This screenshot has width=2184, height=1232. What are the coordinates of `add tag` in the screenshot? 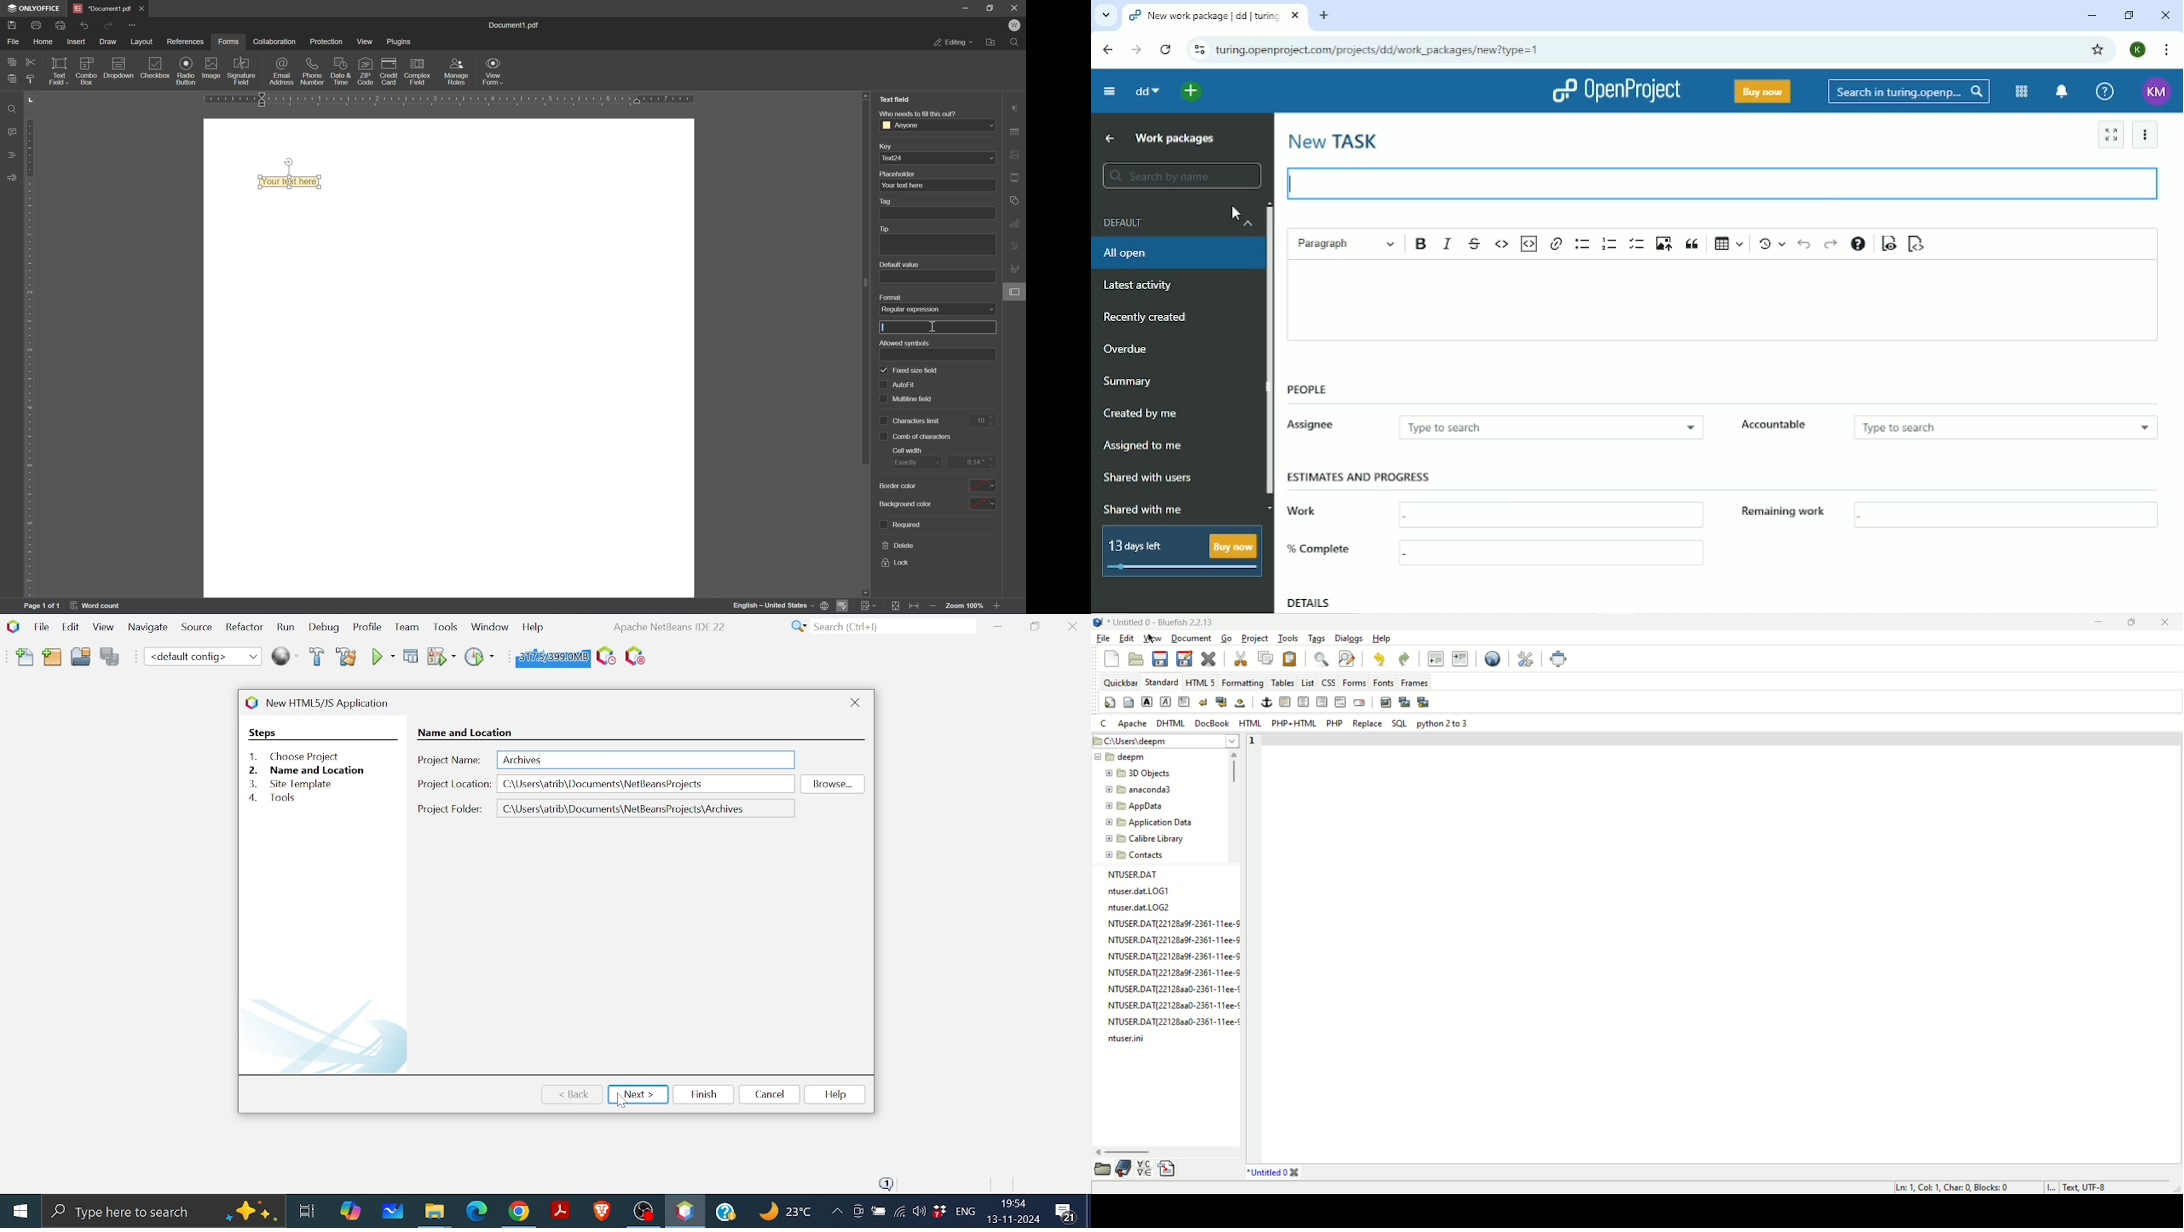 It's located at (937, 213).